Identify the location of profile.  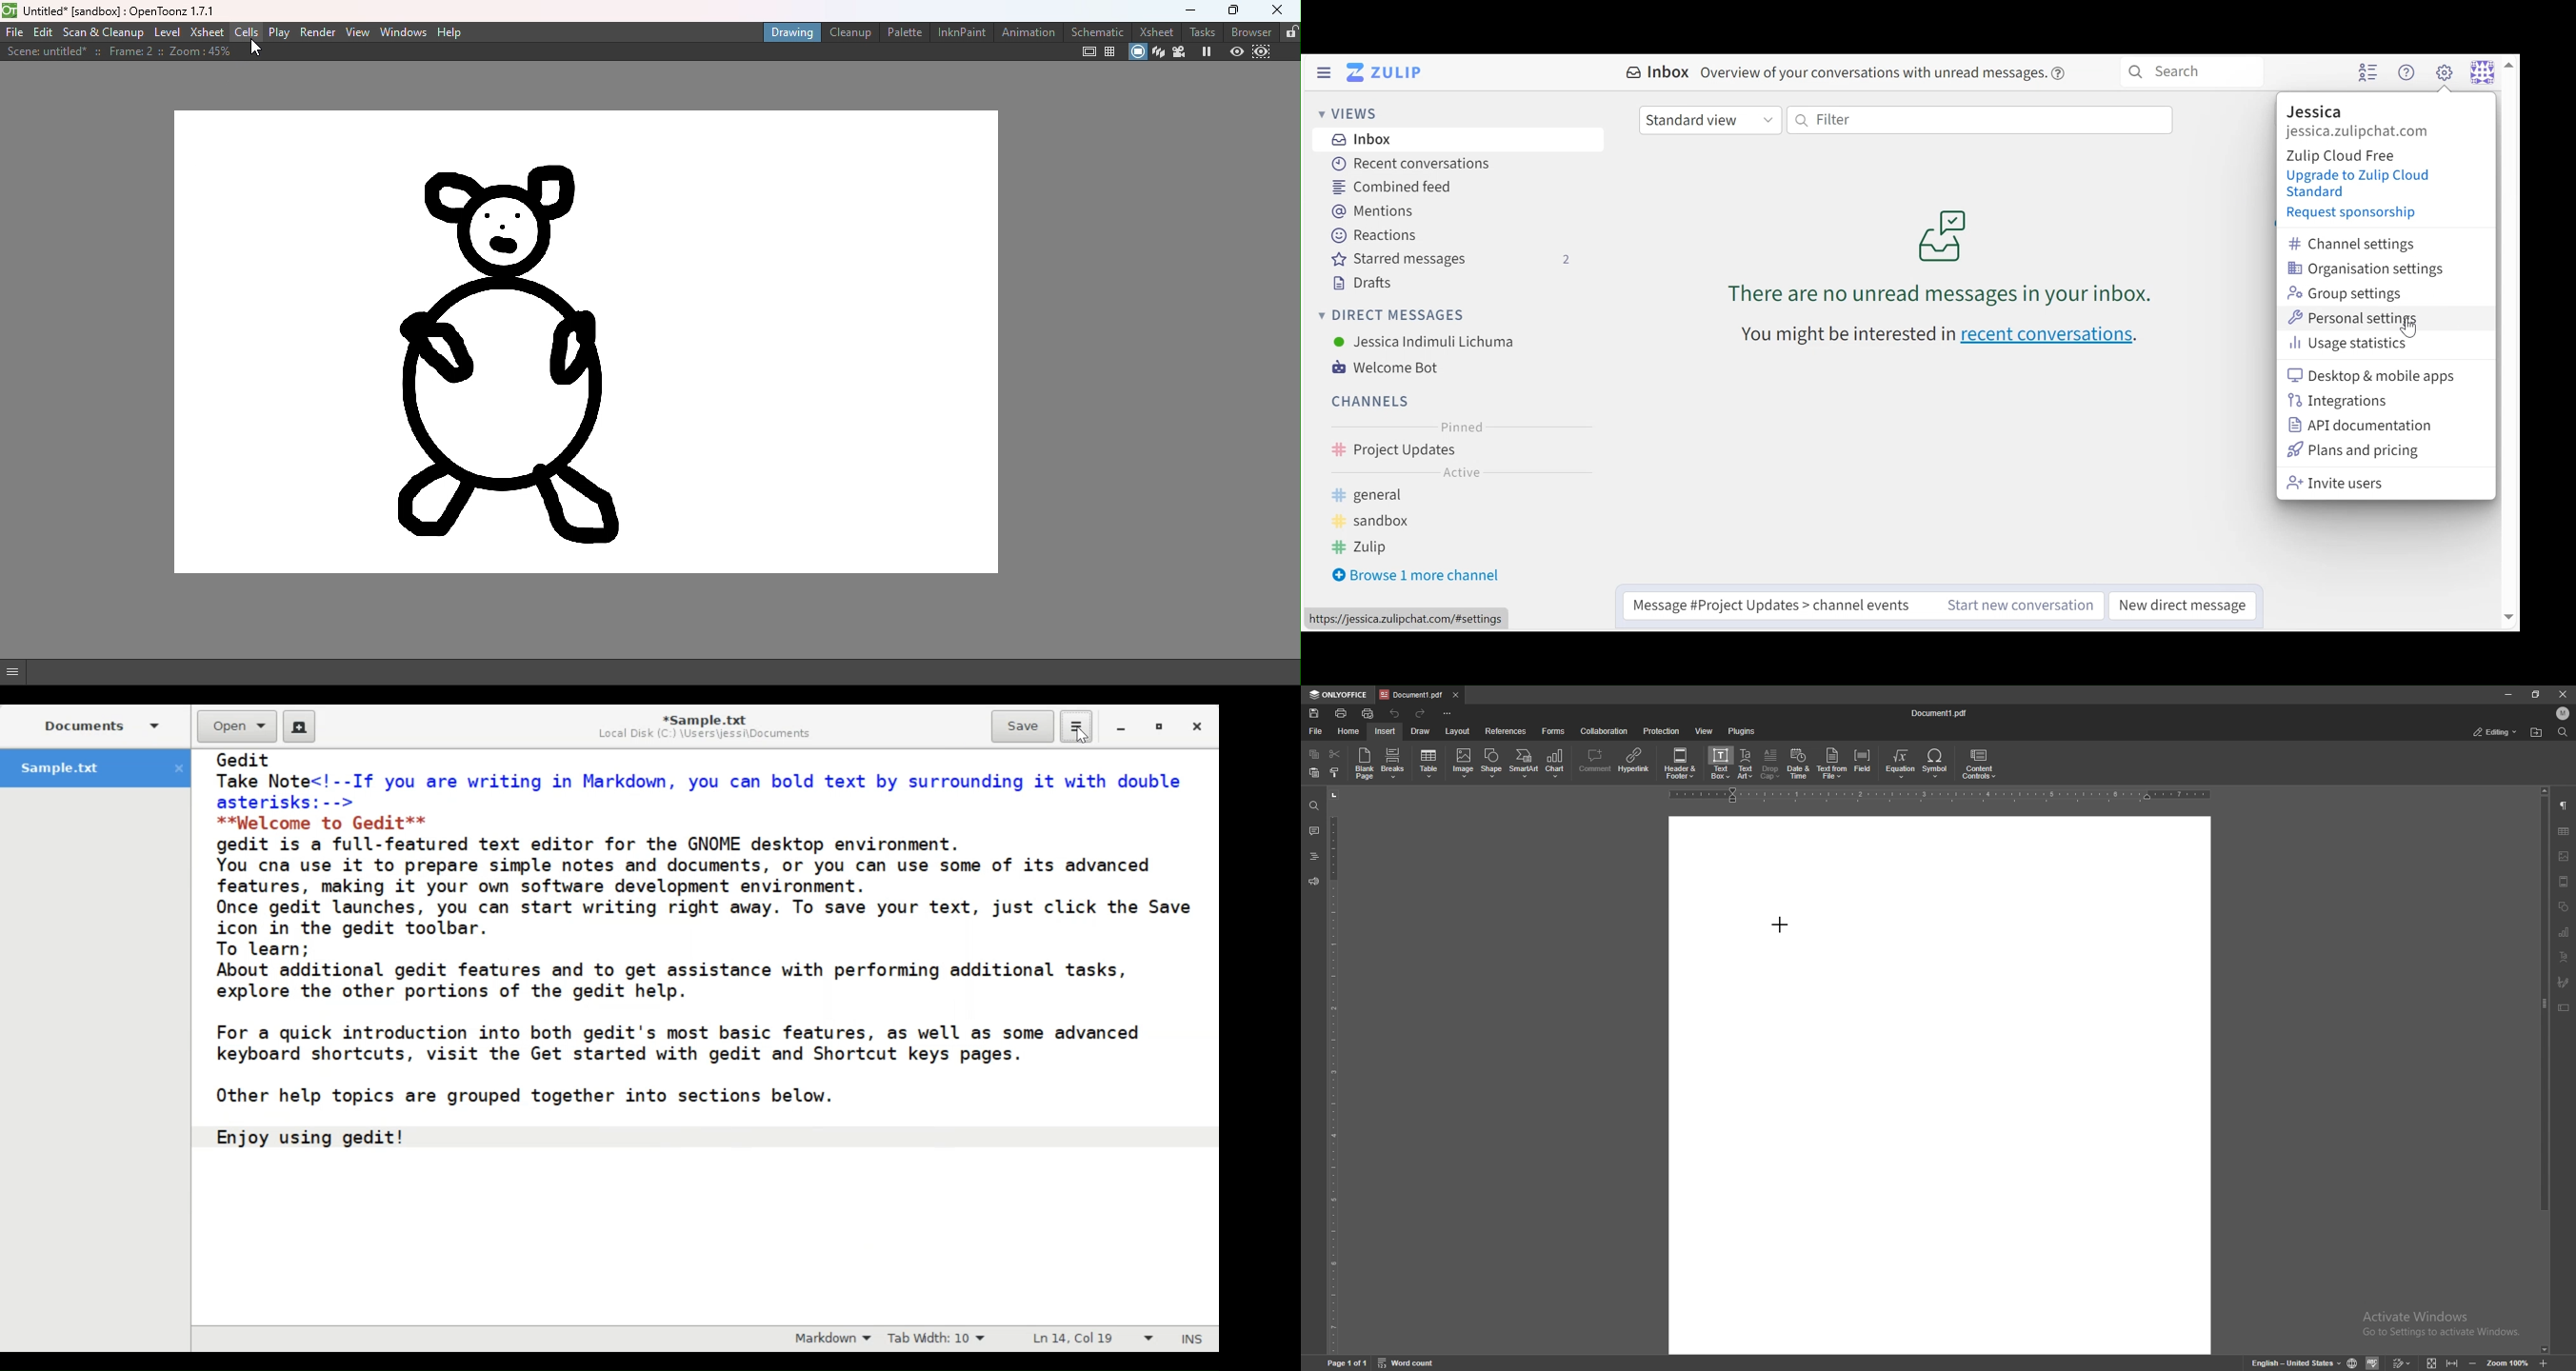
(2564, 713).